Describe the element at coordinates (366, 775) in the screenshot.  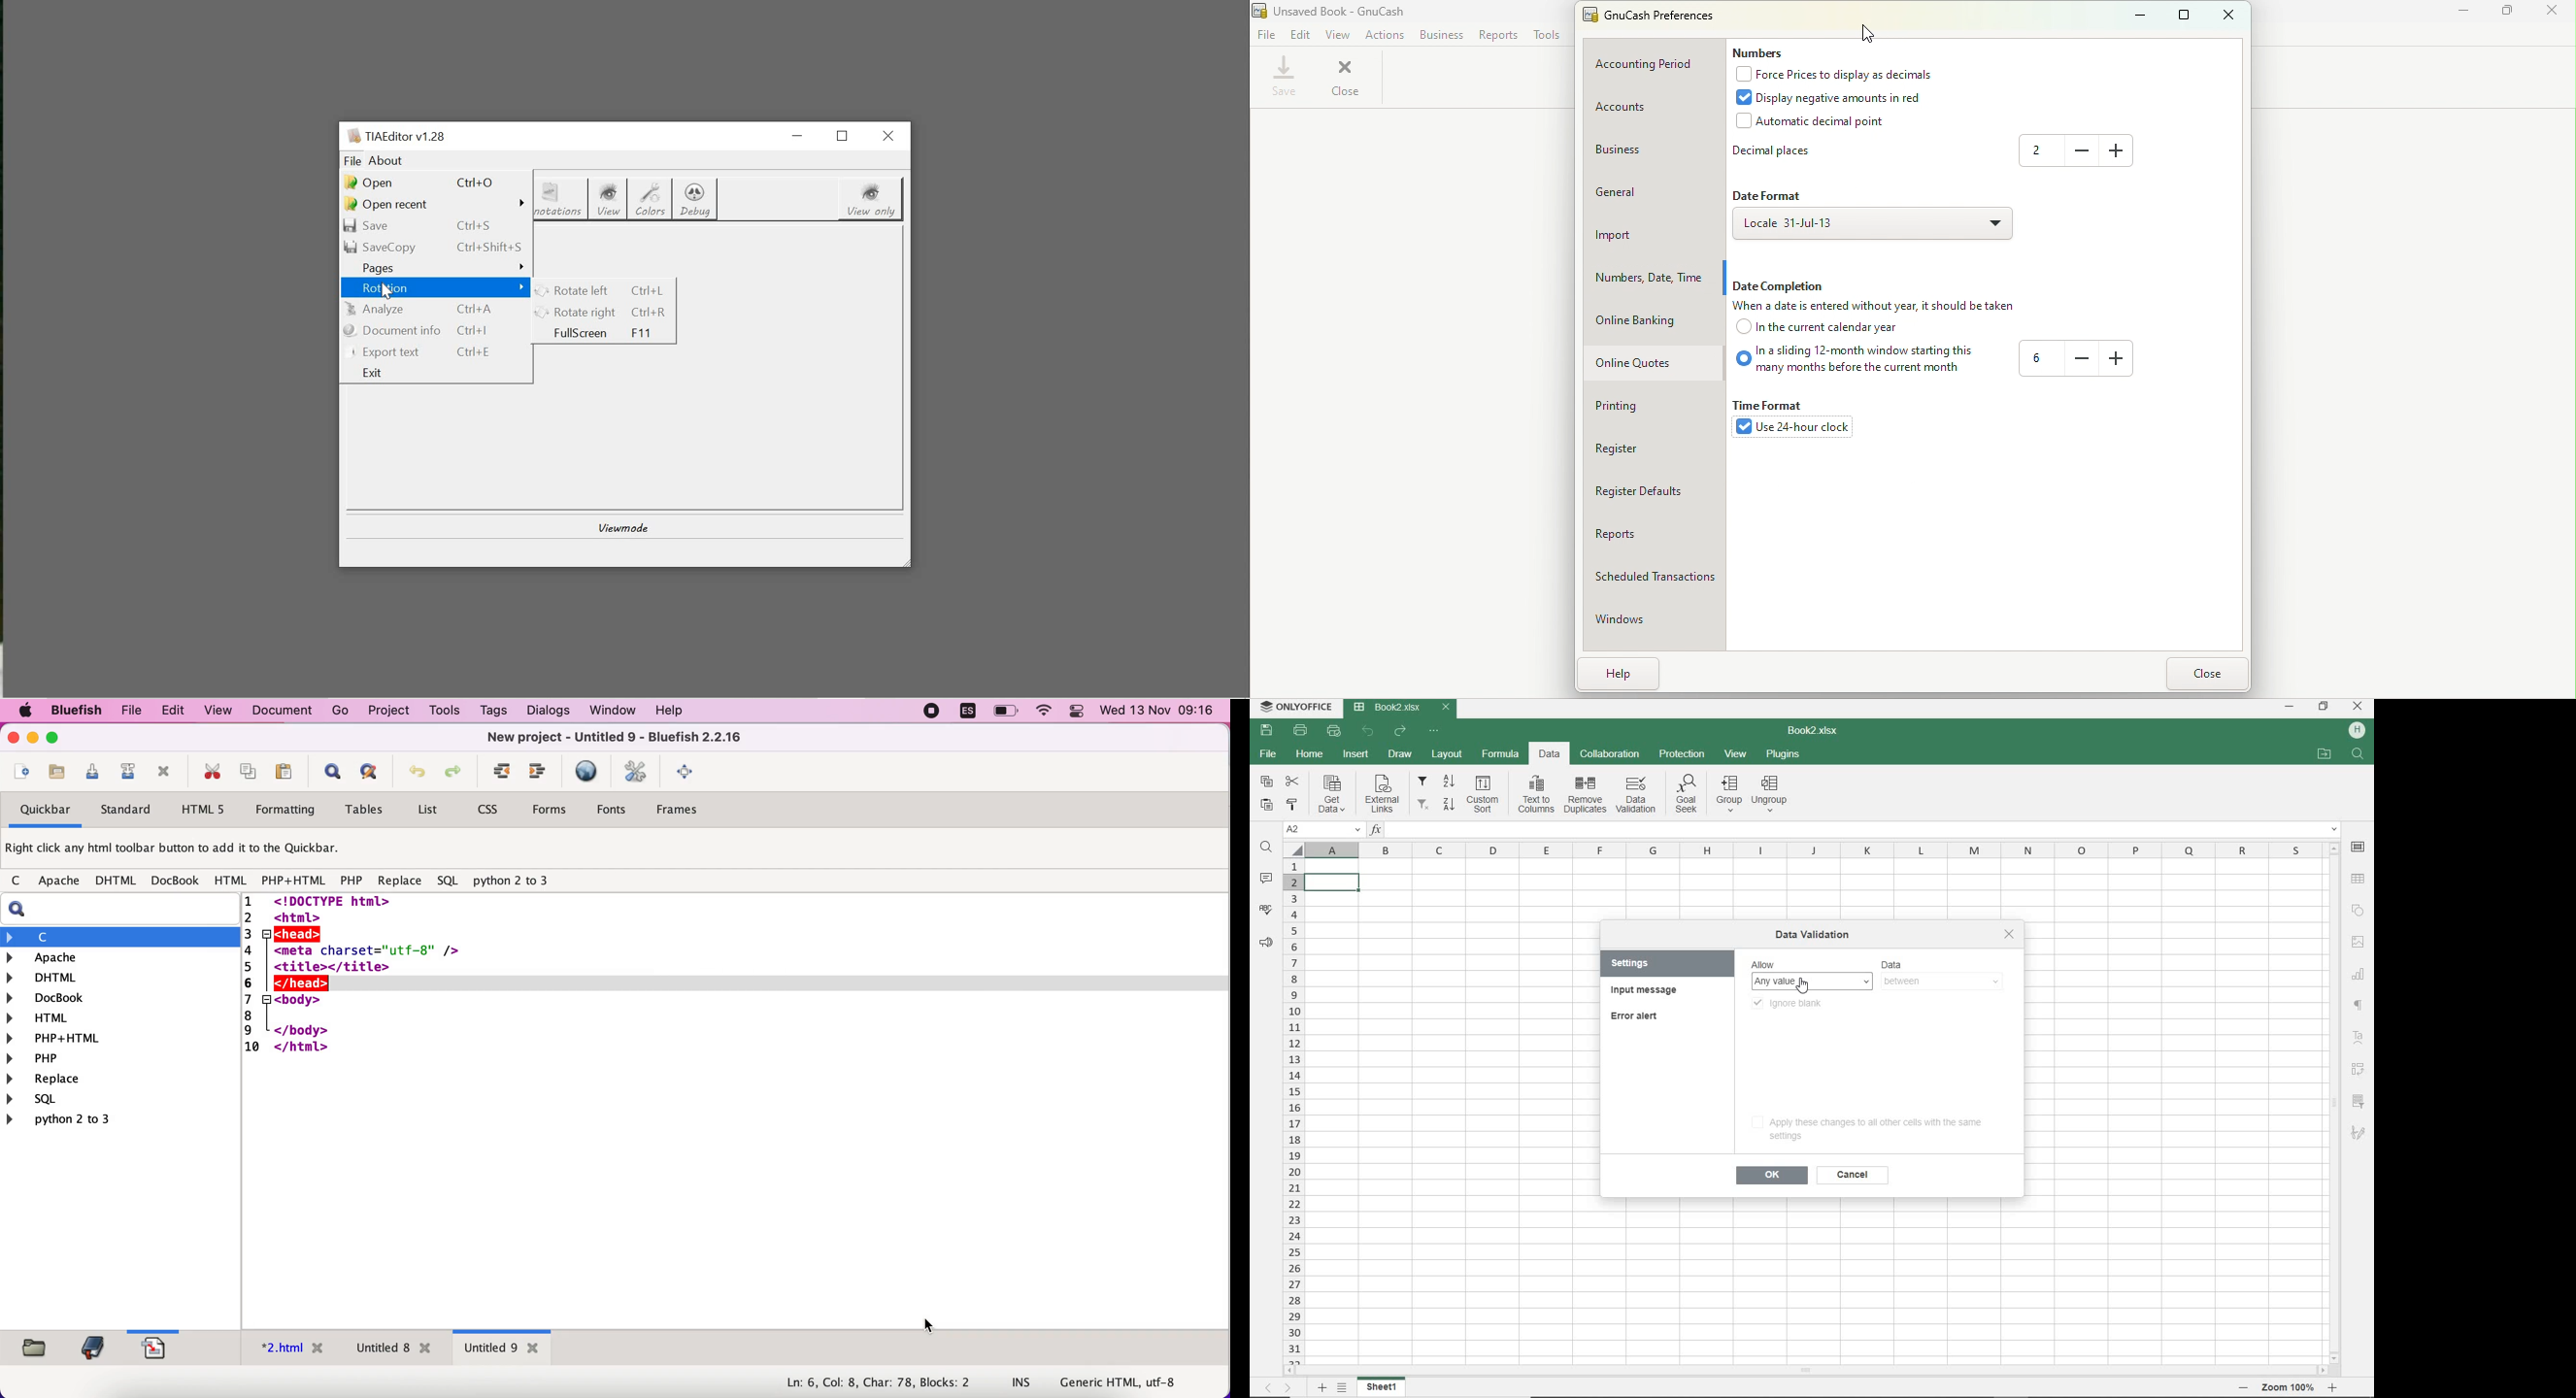
I see `advanced find and replace` at that location.